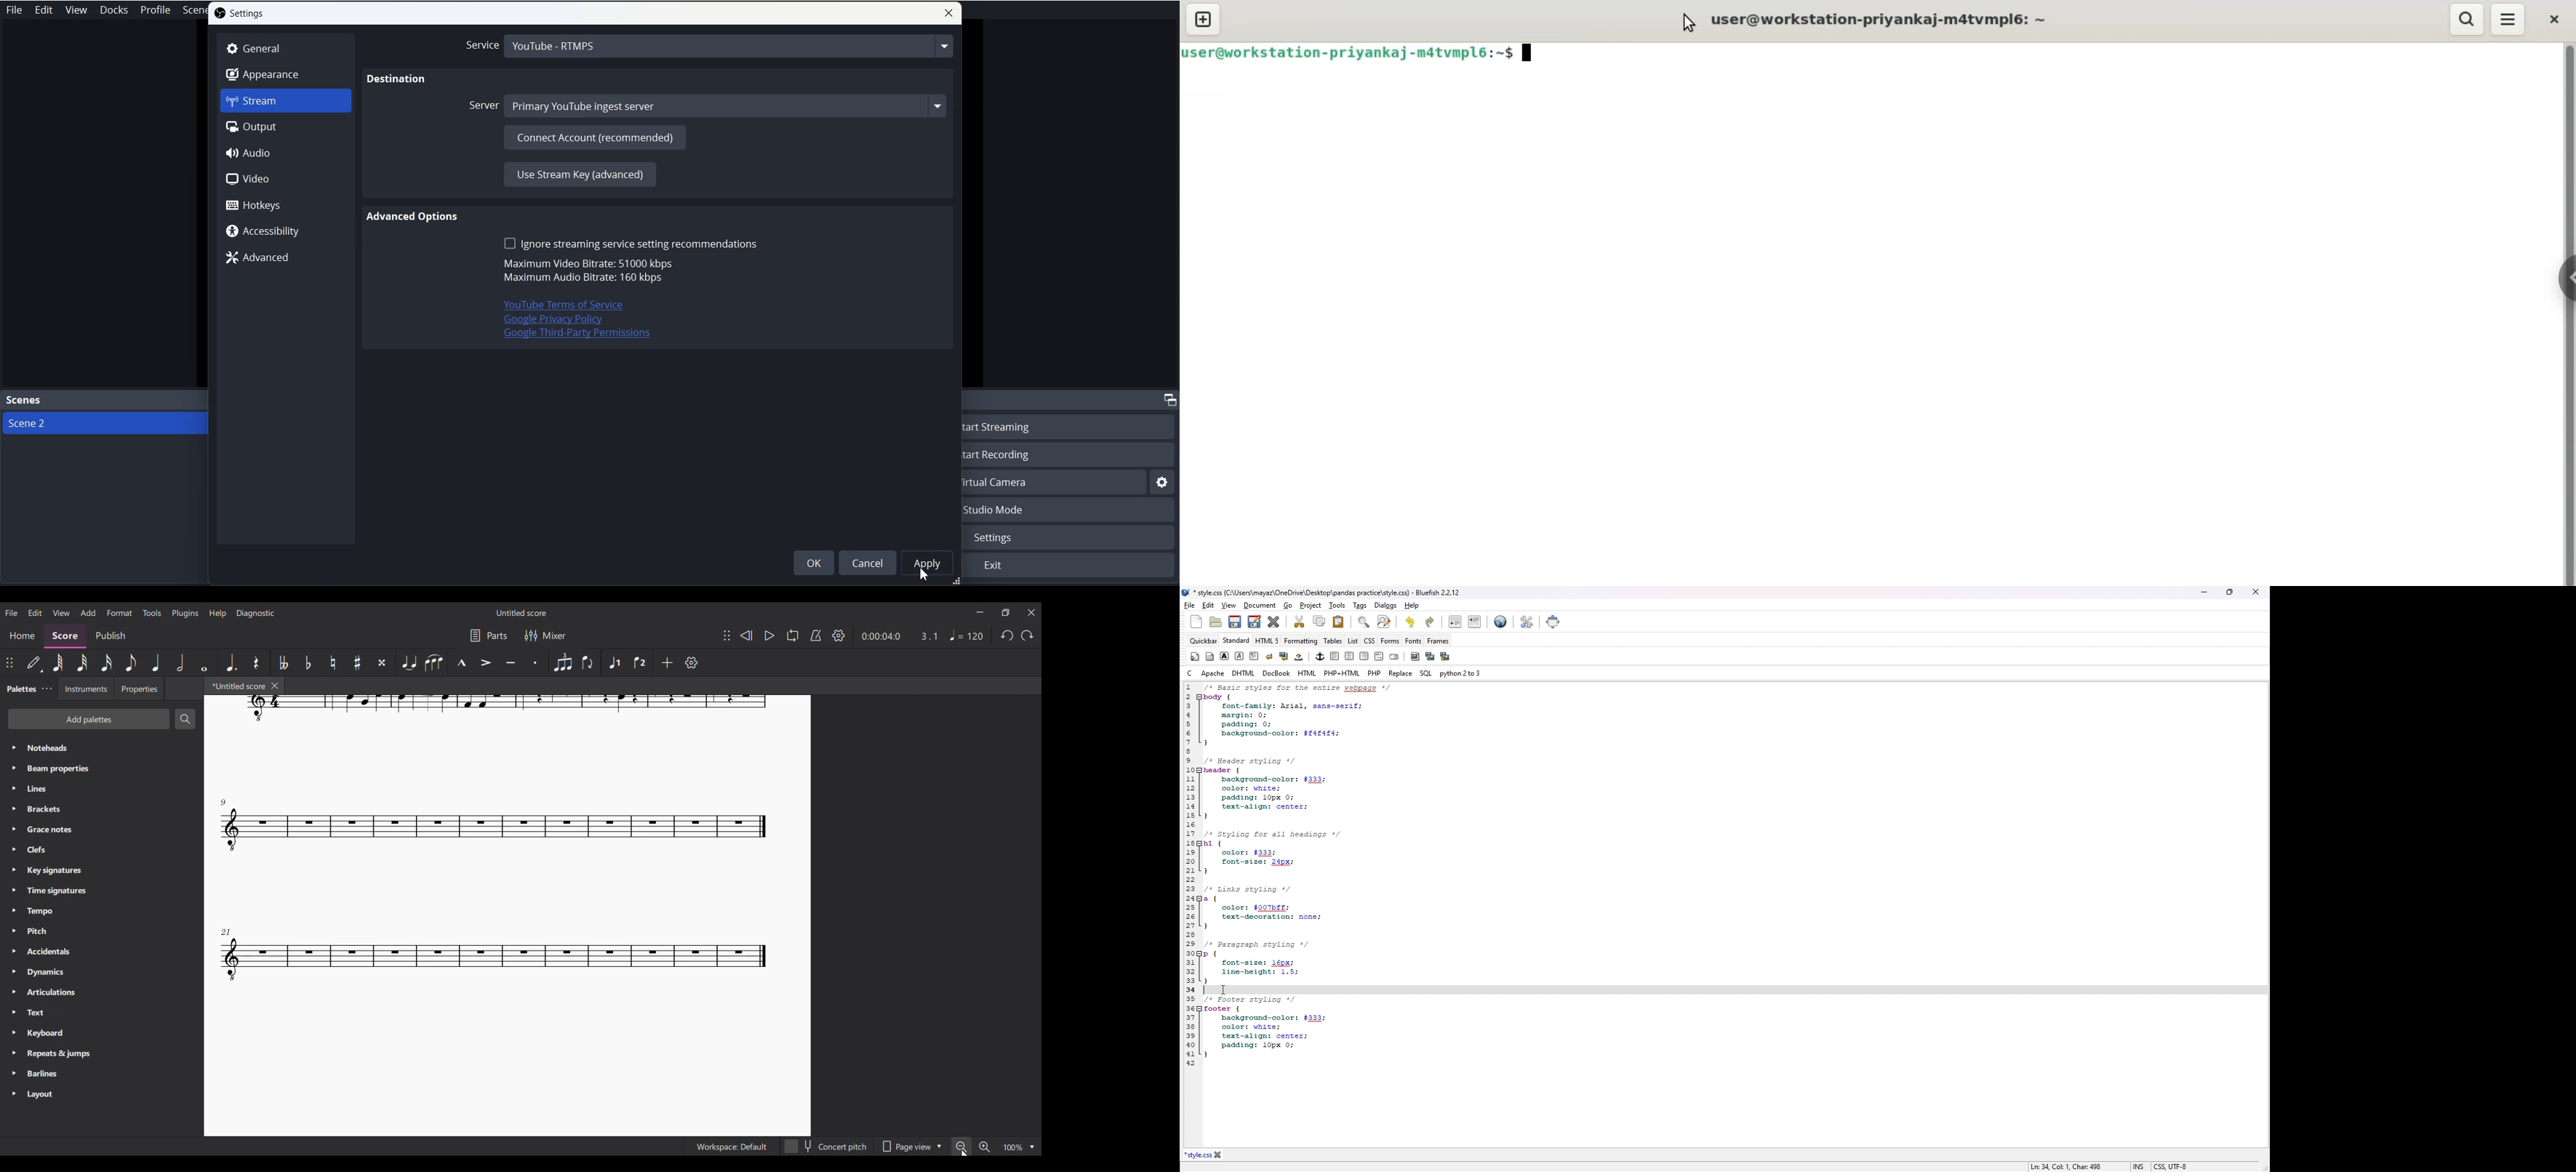  I want to click on html, so click(1307, 673).